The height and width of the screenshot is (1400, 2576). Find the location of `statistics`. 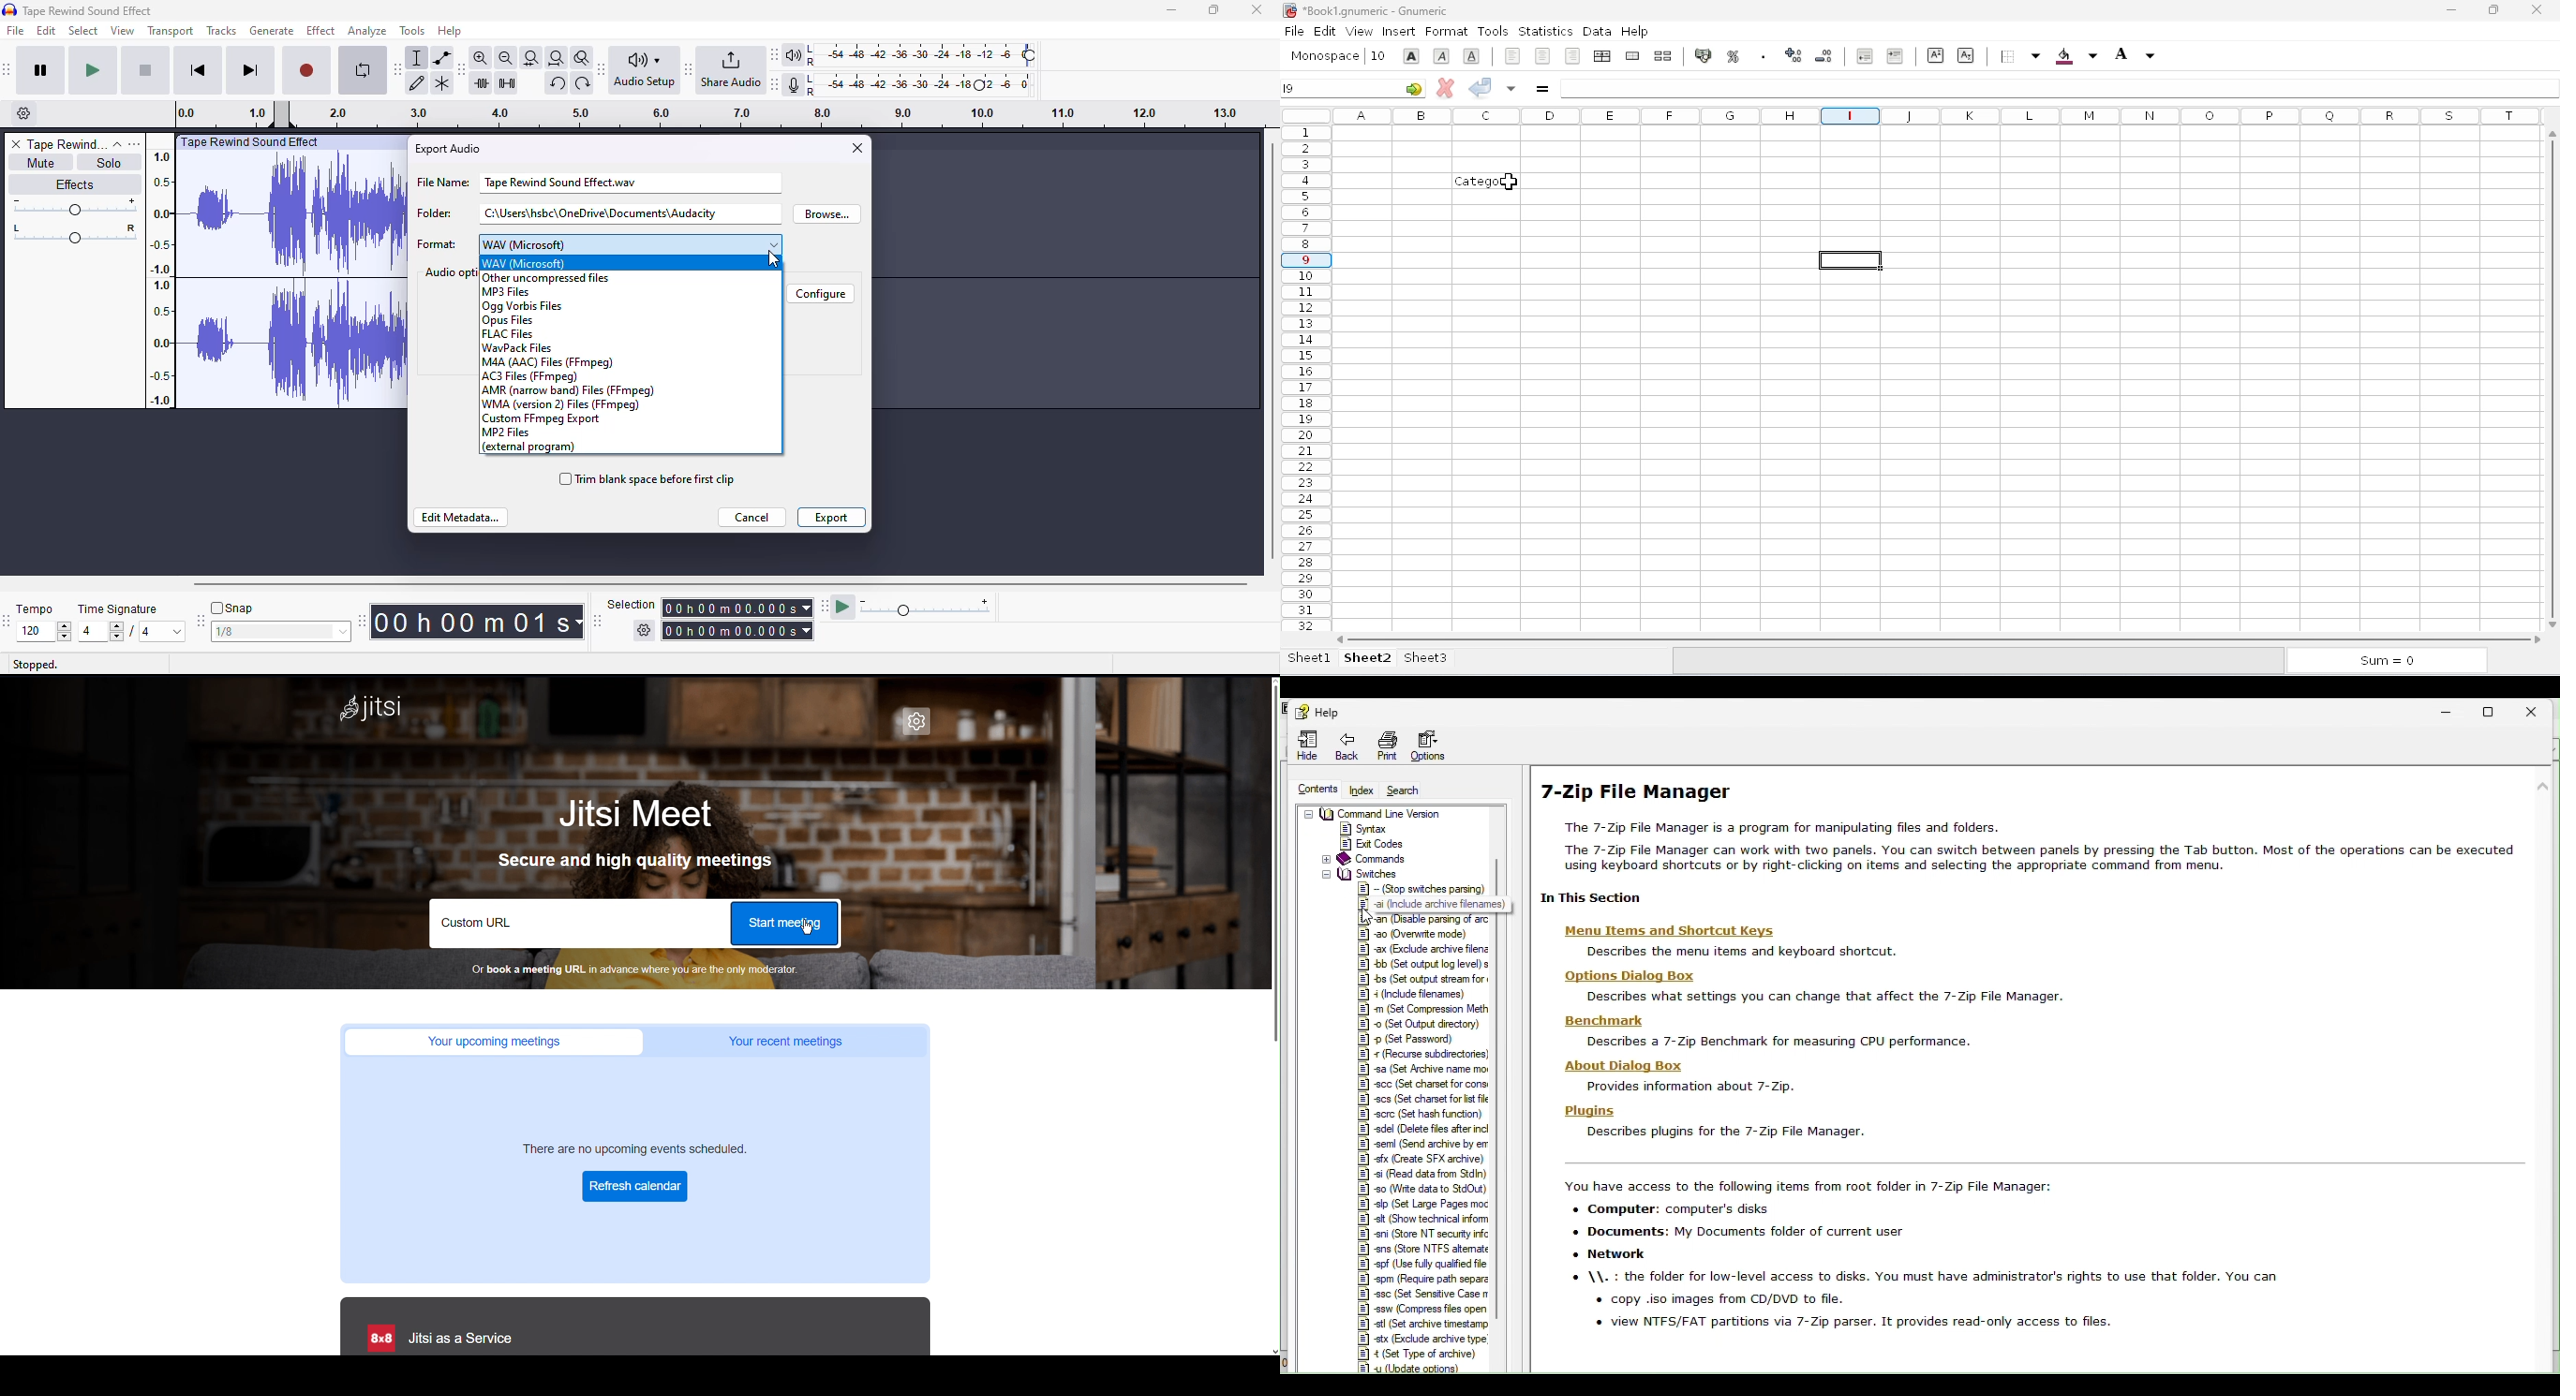

statistics is located at coordinates (1545, 32).